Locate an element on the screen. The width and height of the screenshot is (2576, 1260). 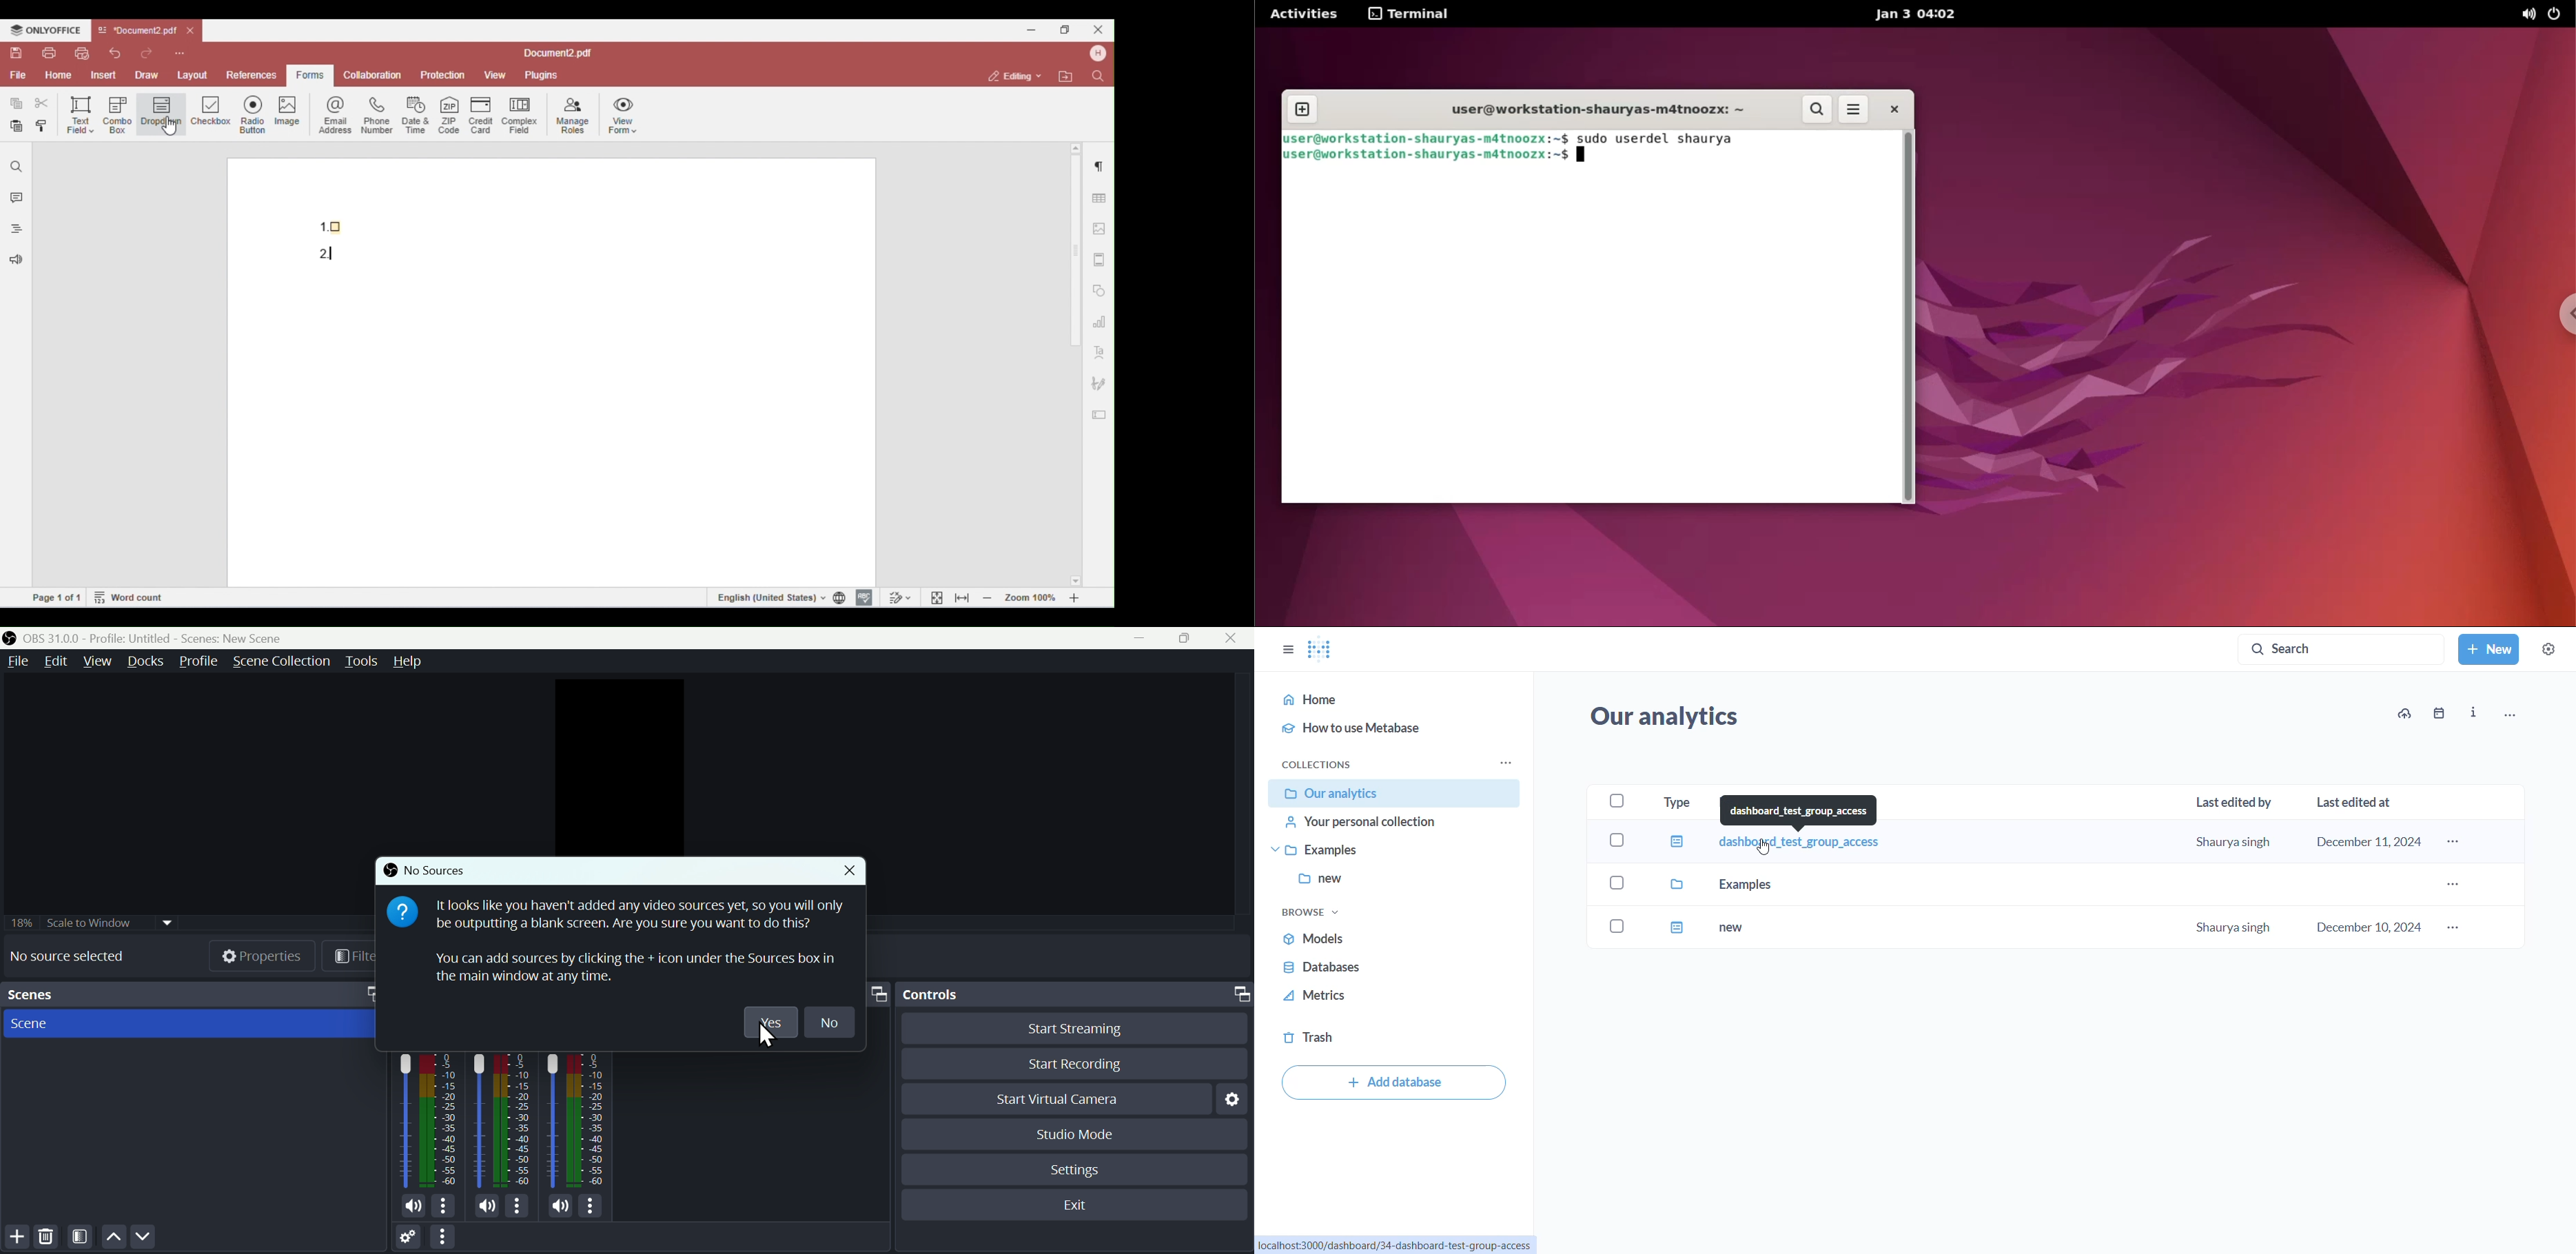
help is located at coordinates (404, 660).